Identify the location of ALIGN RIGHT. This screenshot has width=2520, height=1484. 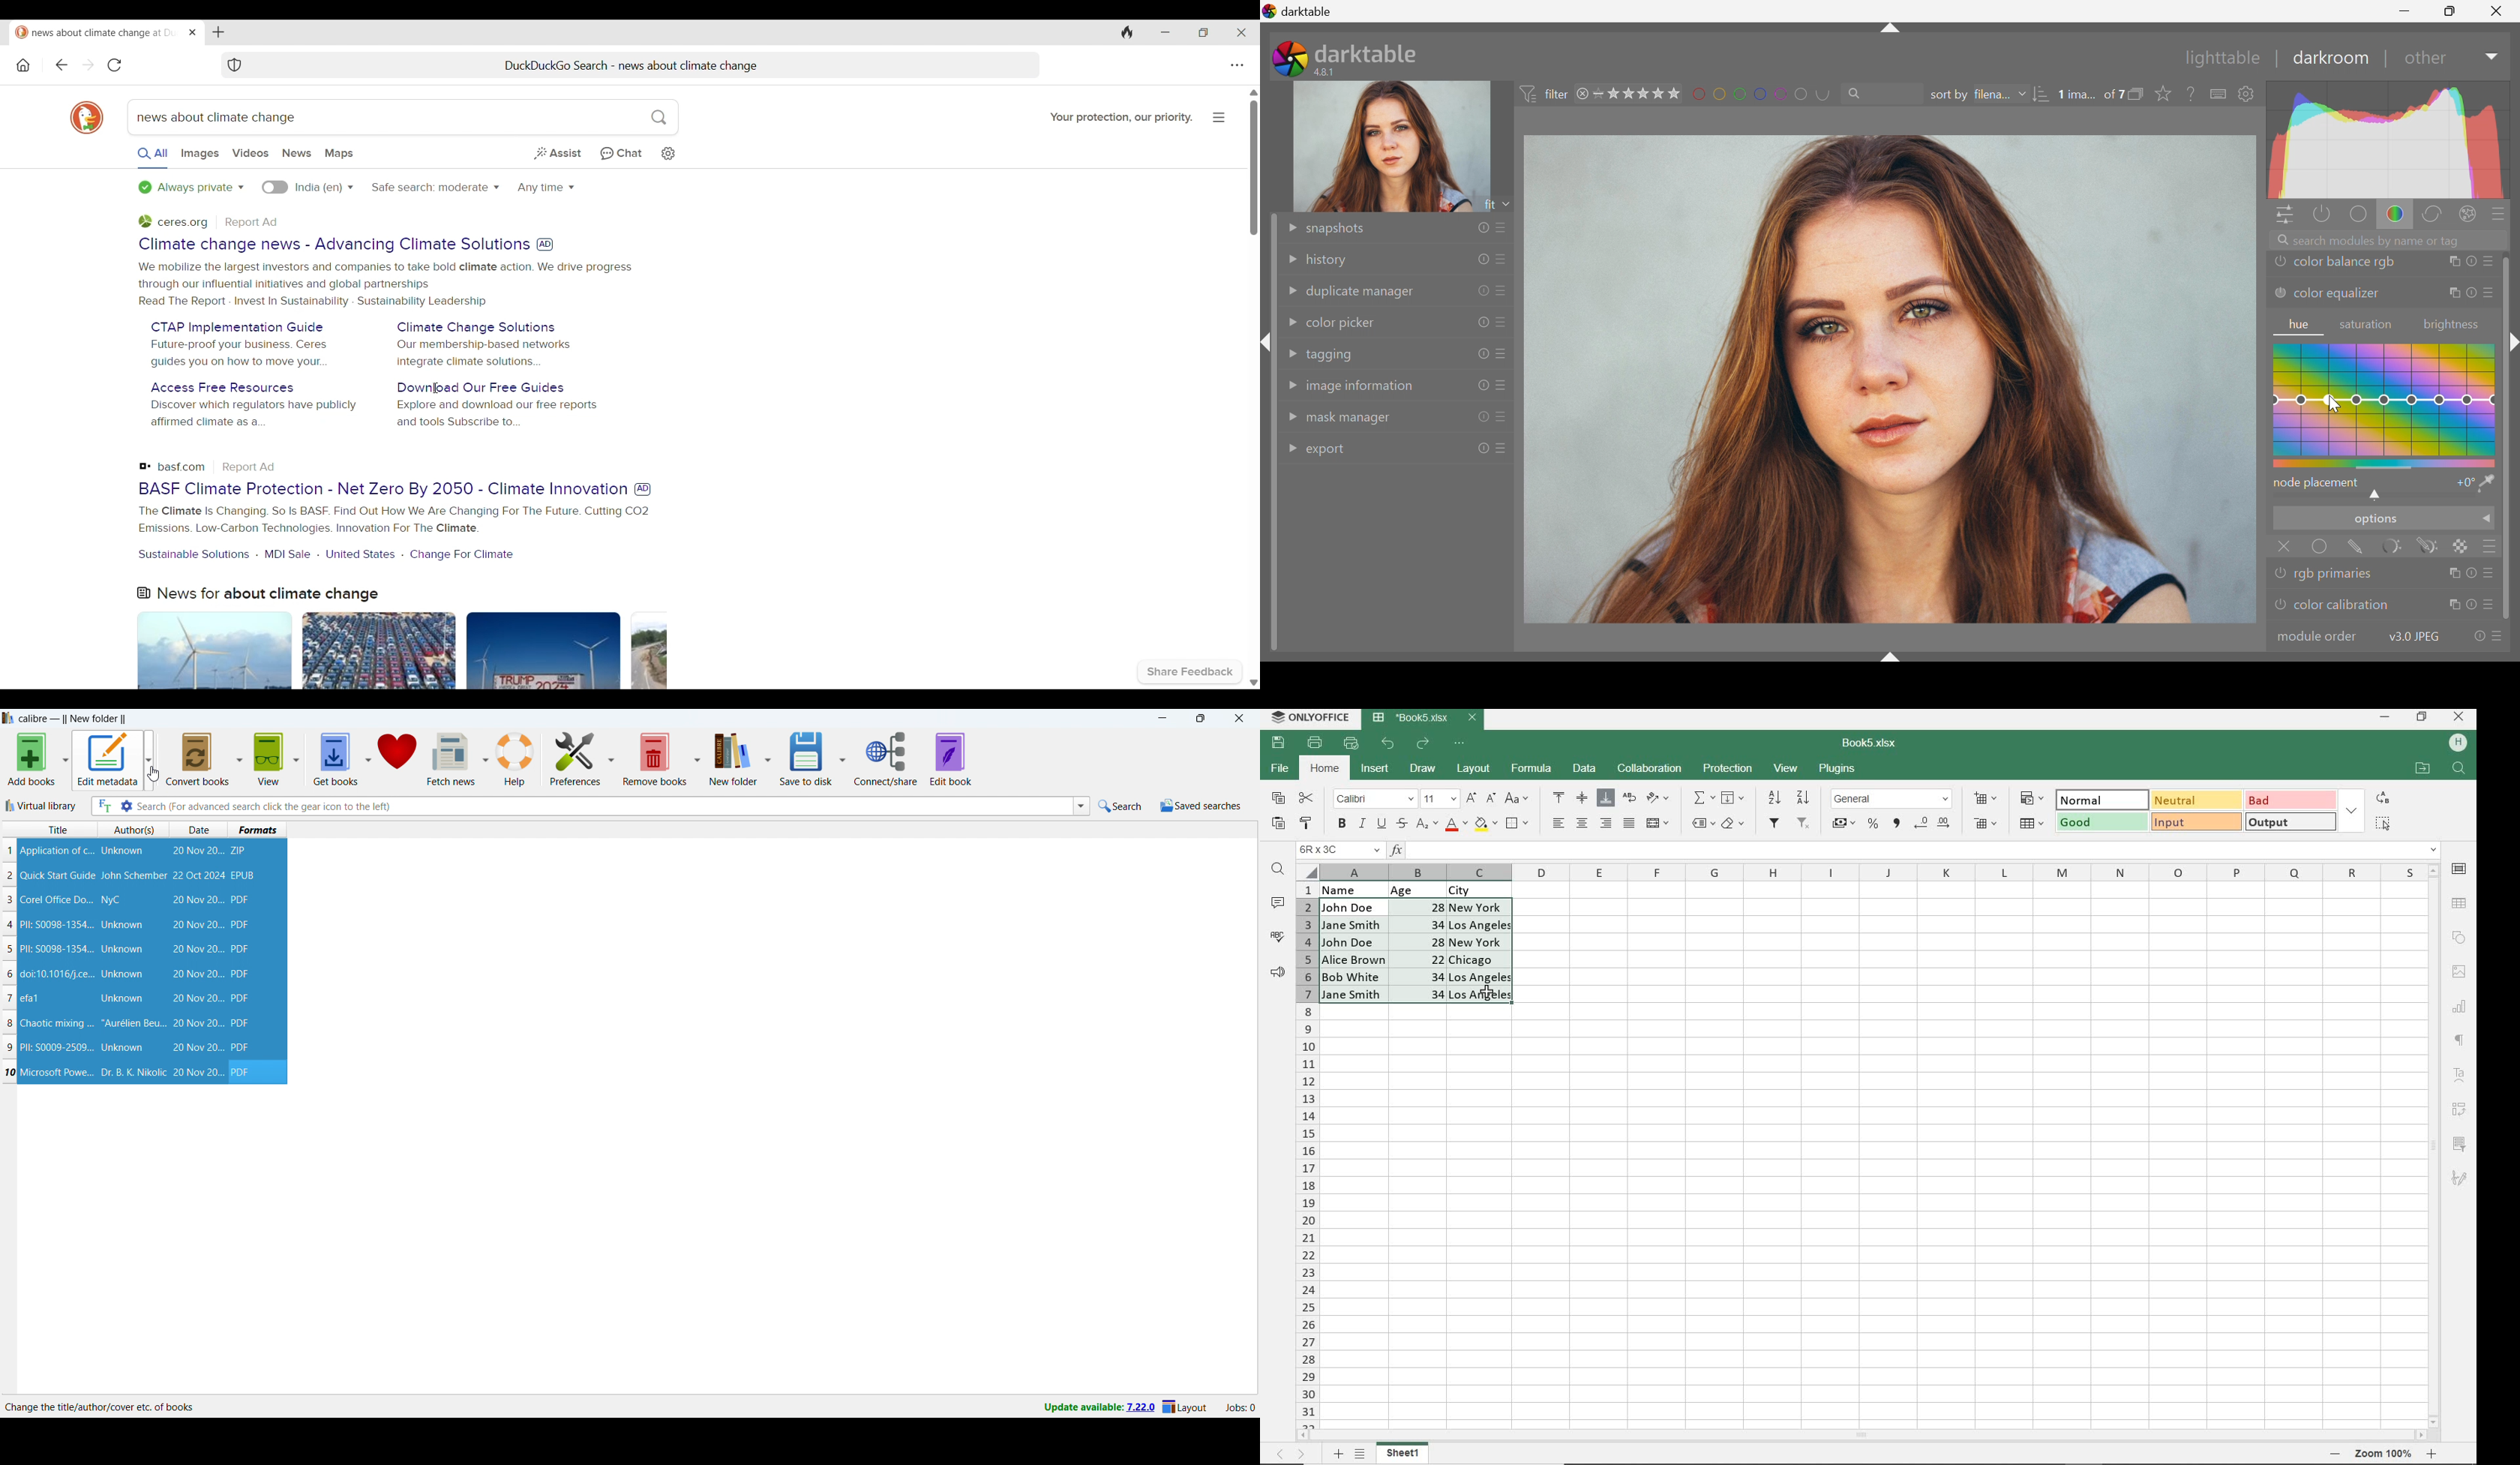
(1606, 823).